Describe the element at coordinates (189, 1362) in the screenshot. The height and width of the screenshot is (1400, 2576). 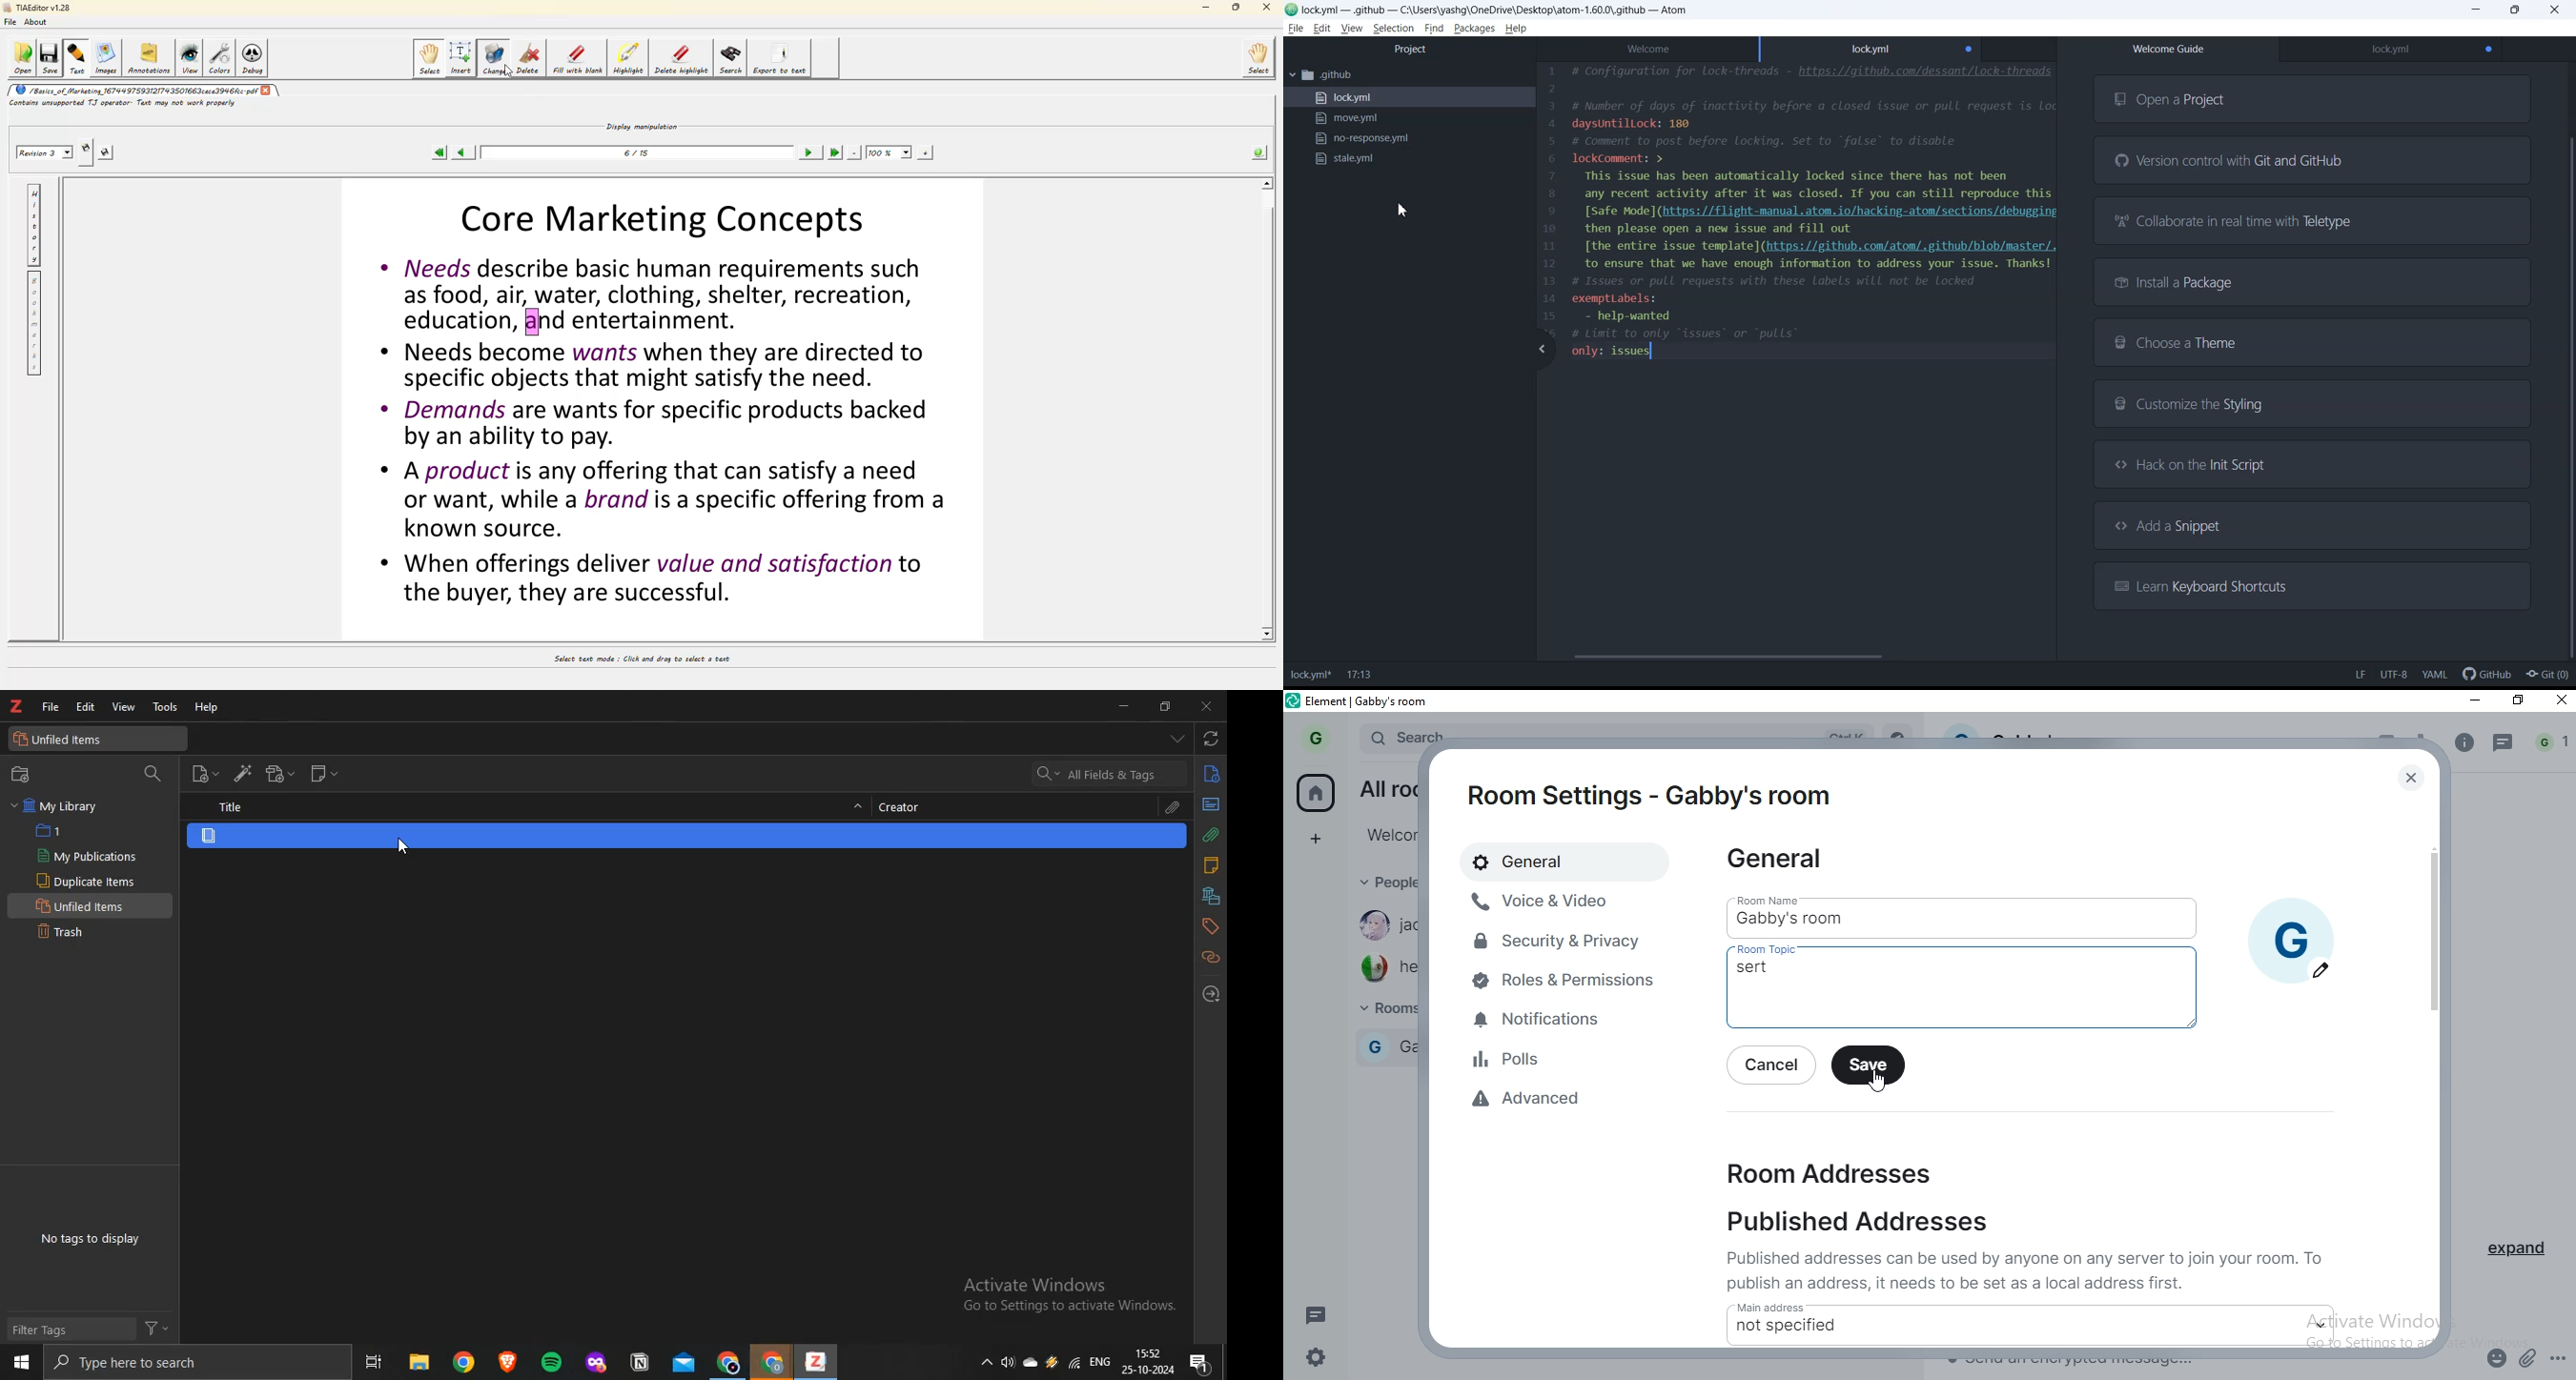
I see `search` at that location.